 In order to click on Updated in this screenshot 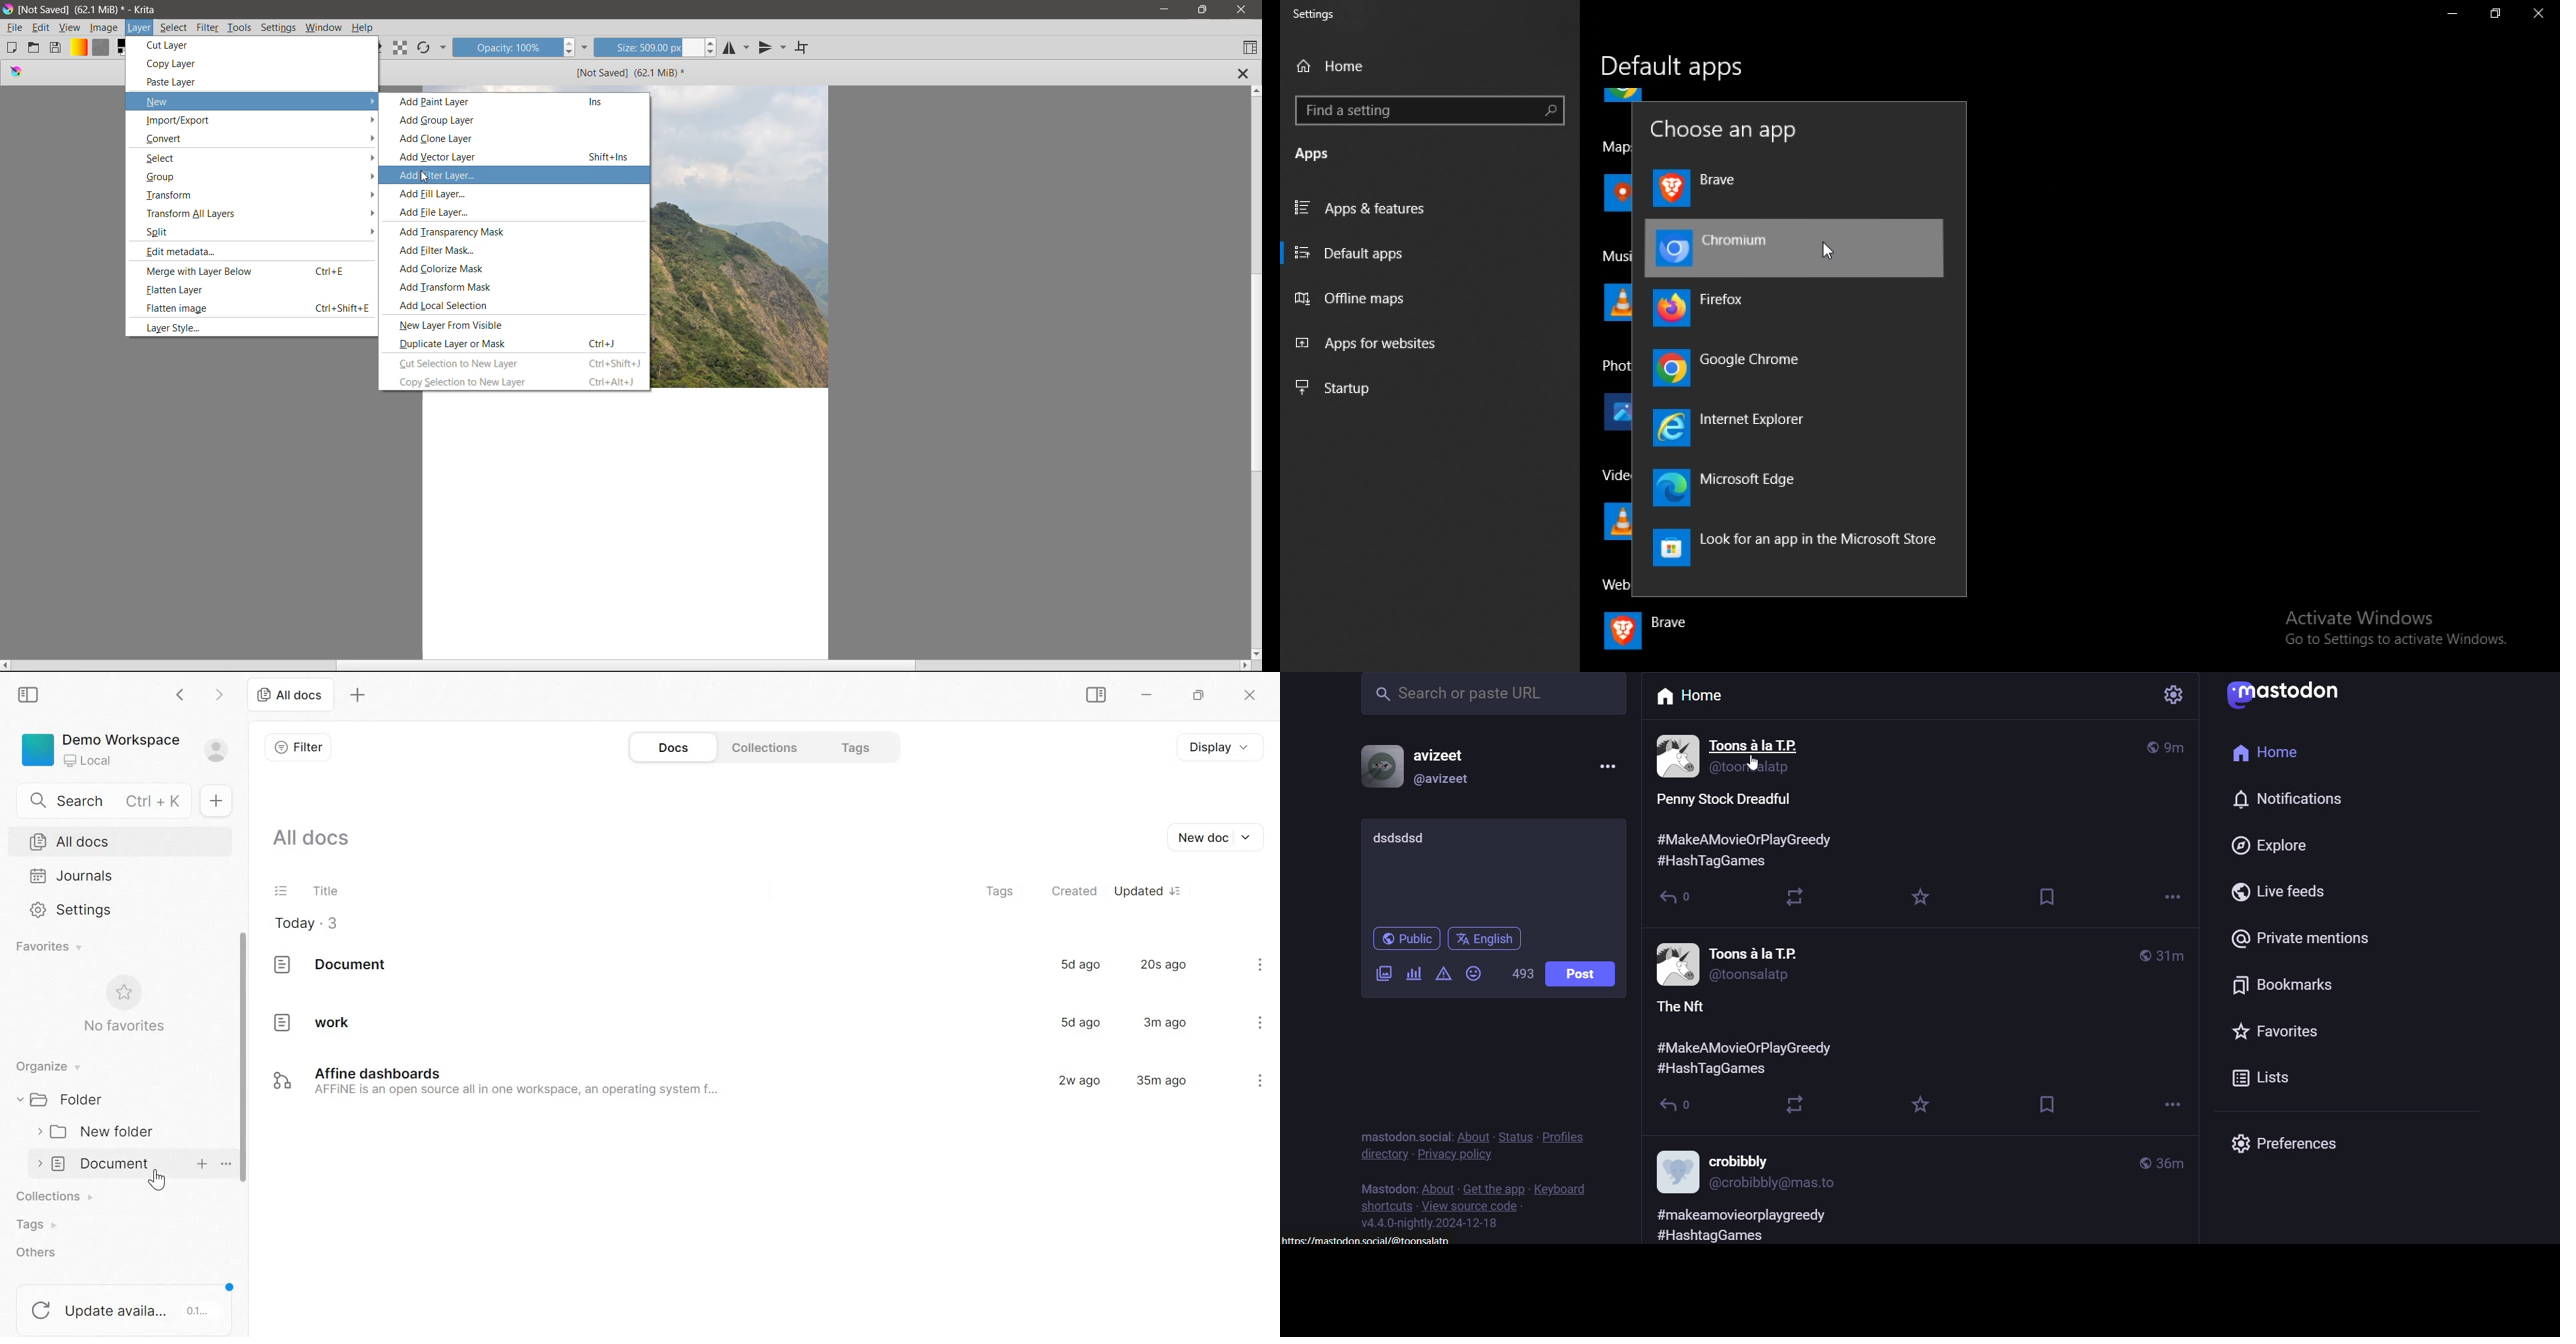, I will do `click(1147, 888)`.